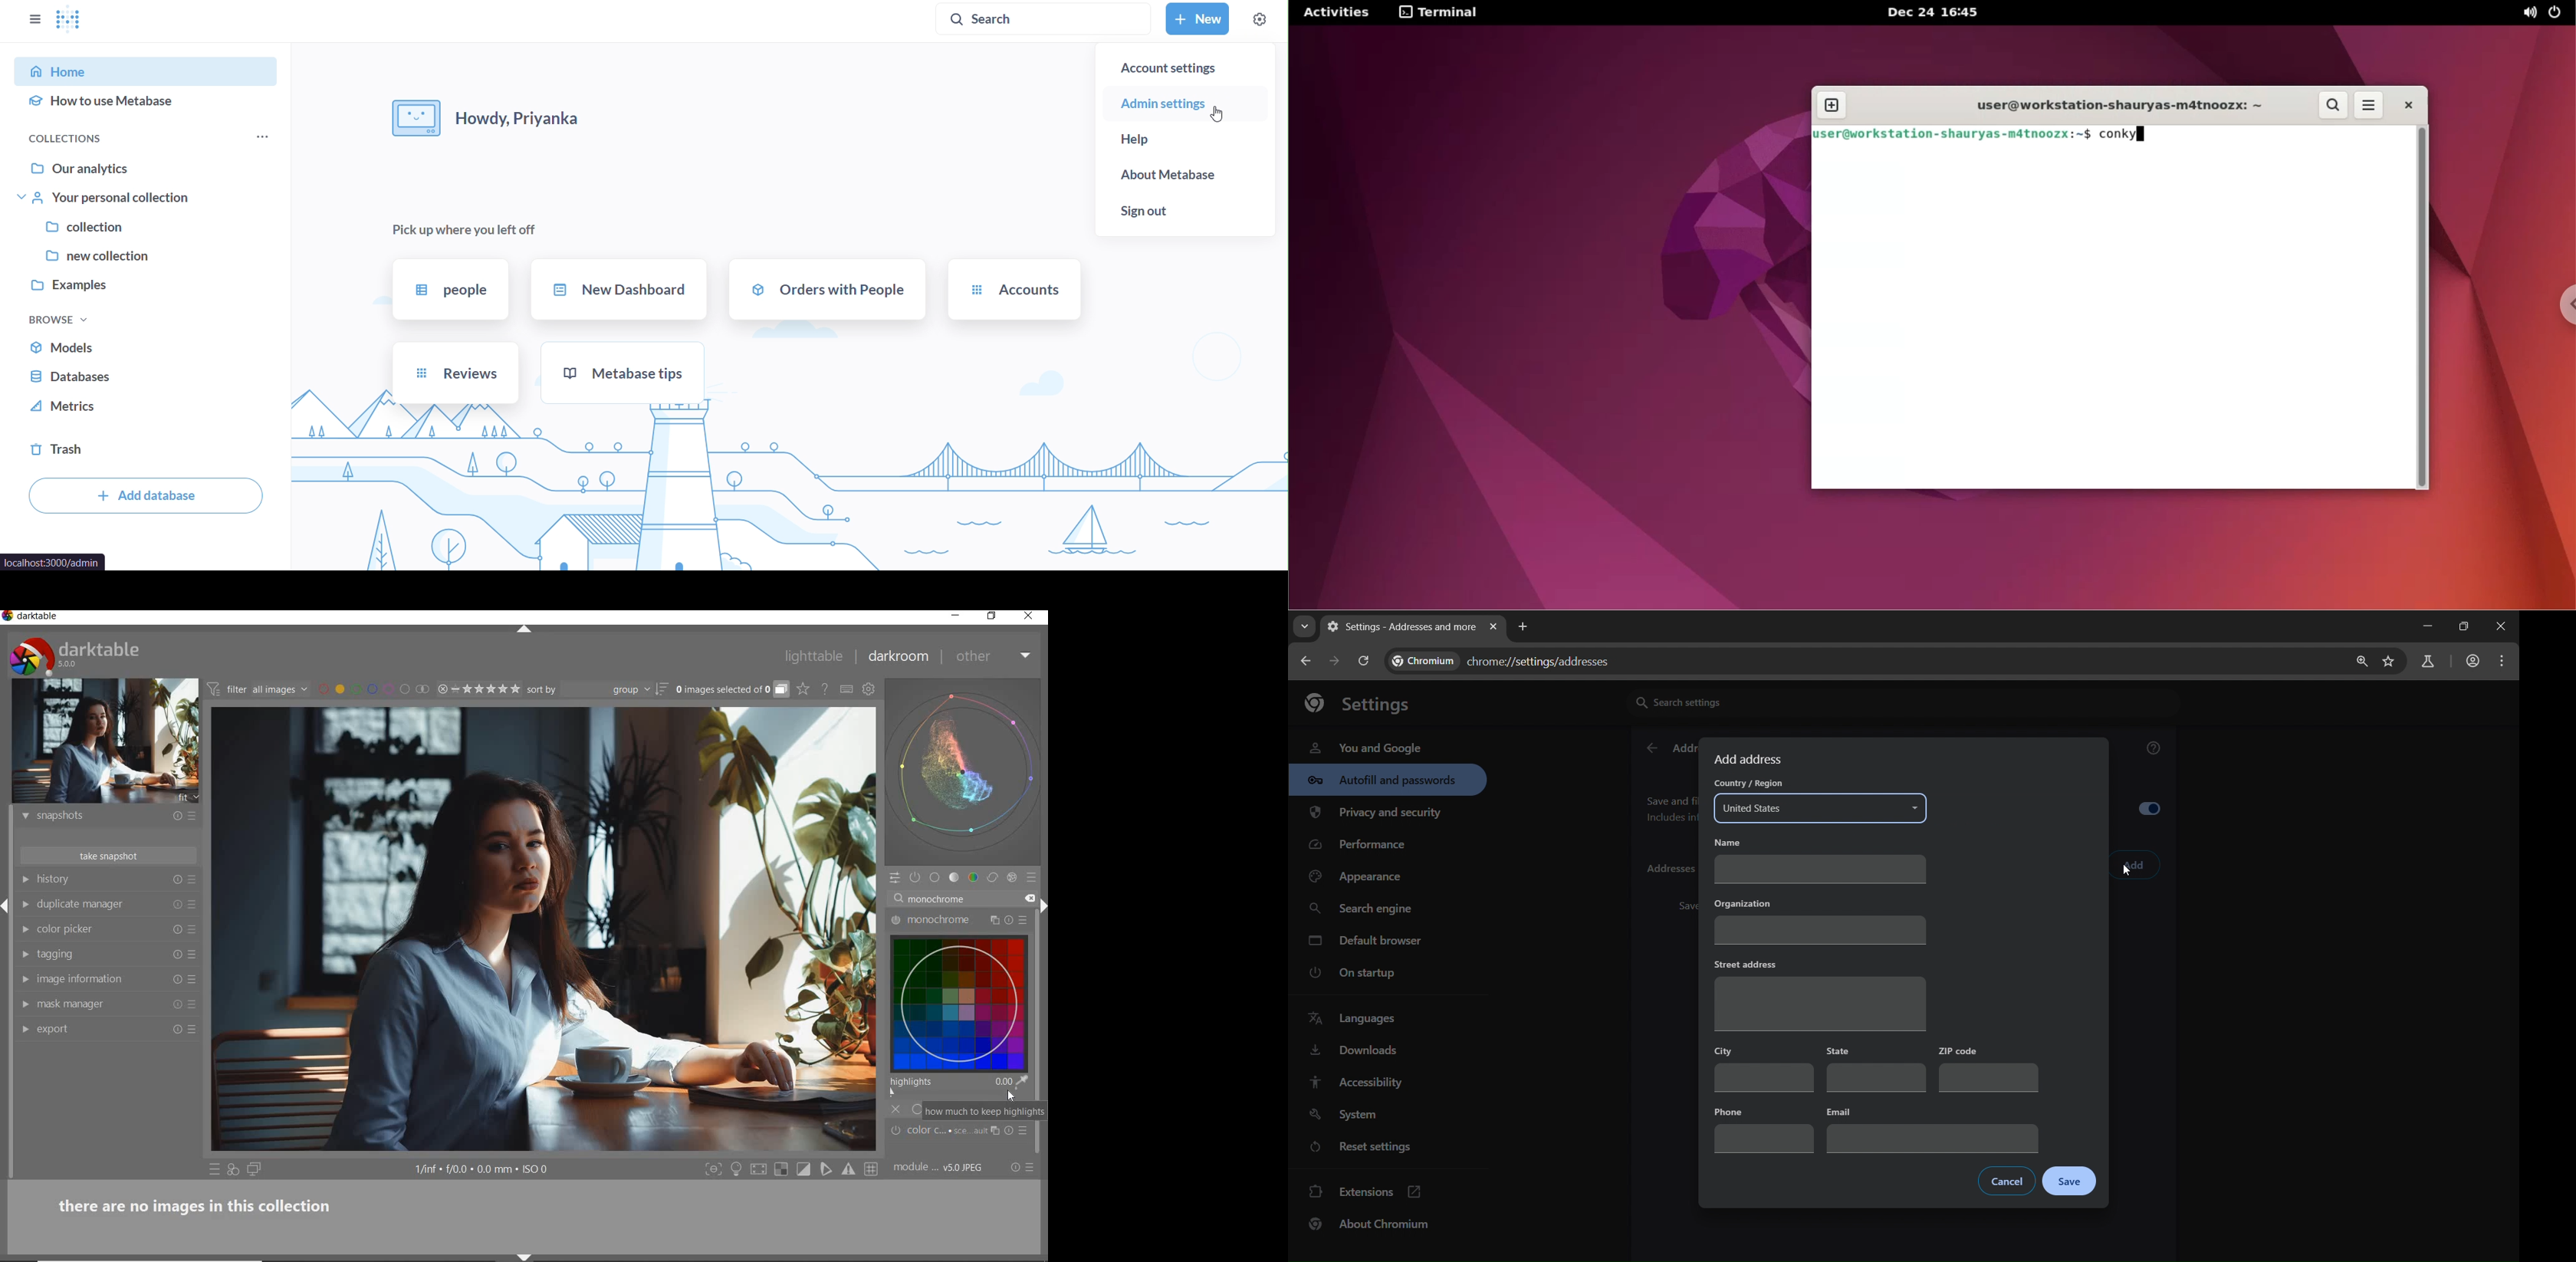 This screenshot has width=2576, height=1288. Describe the element at coordinates (148, 70) in the screenshot. I see `home` at that location.